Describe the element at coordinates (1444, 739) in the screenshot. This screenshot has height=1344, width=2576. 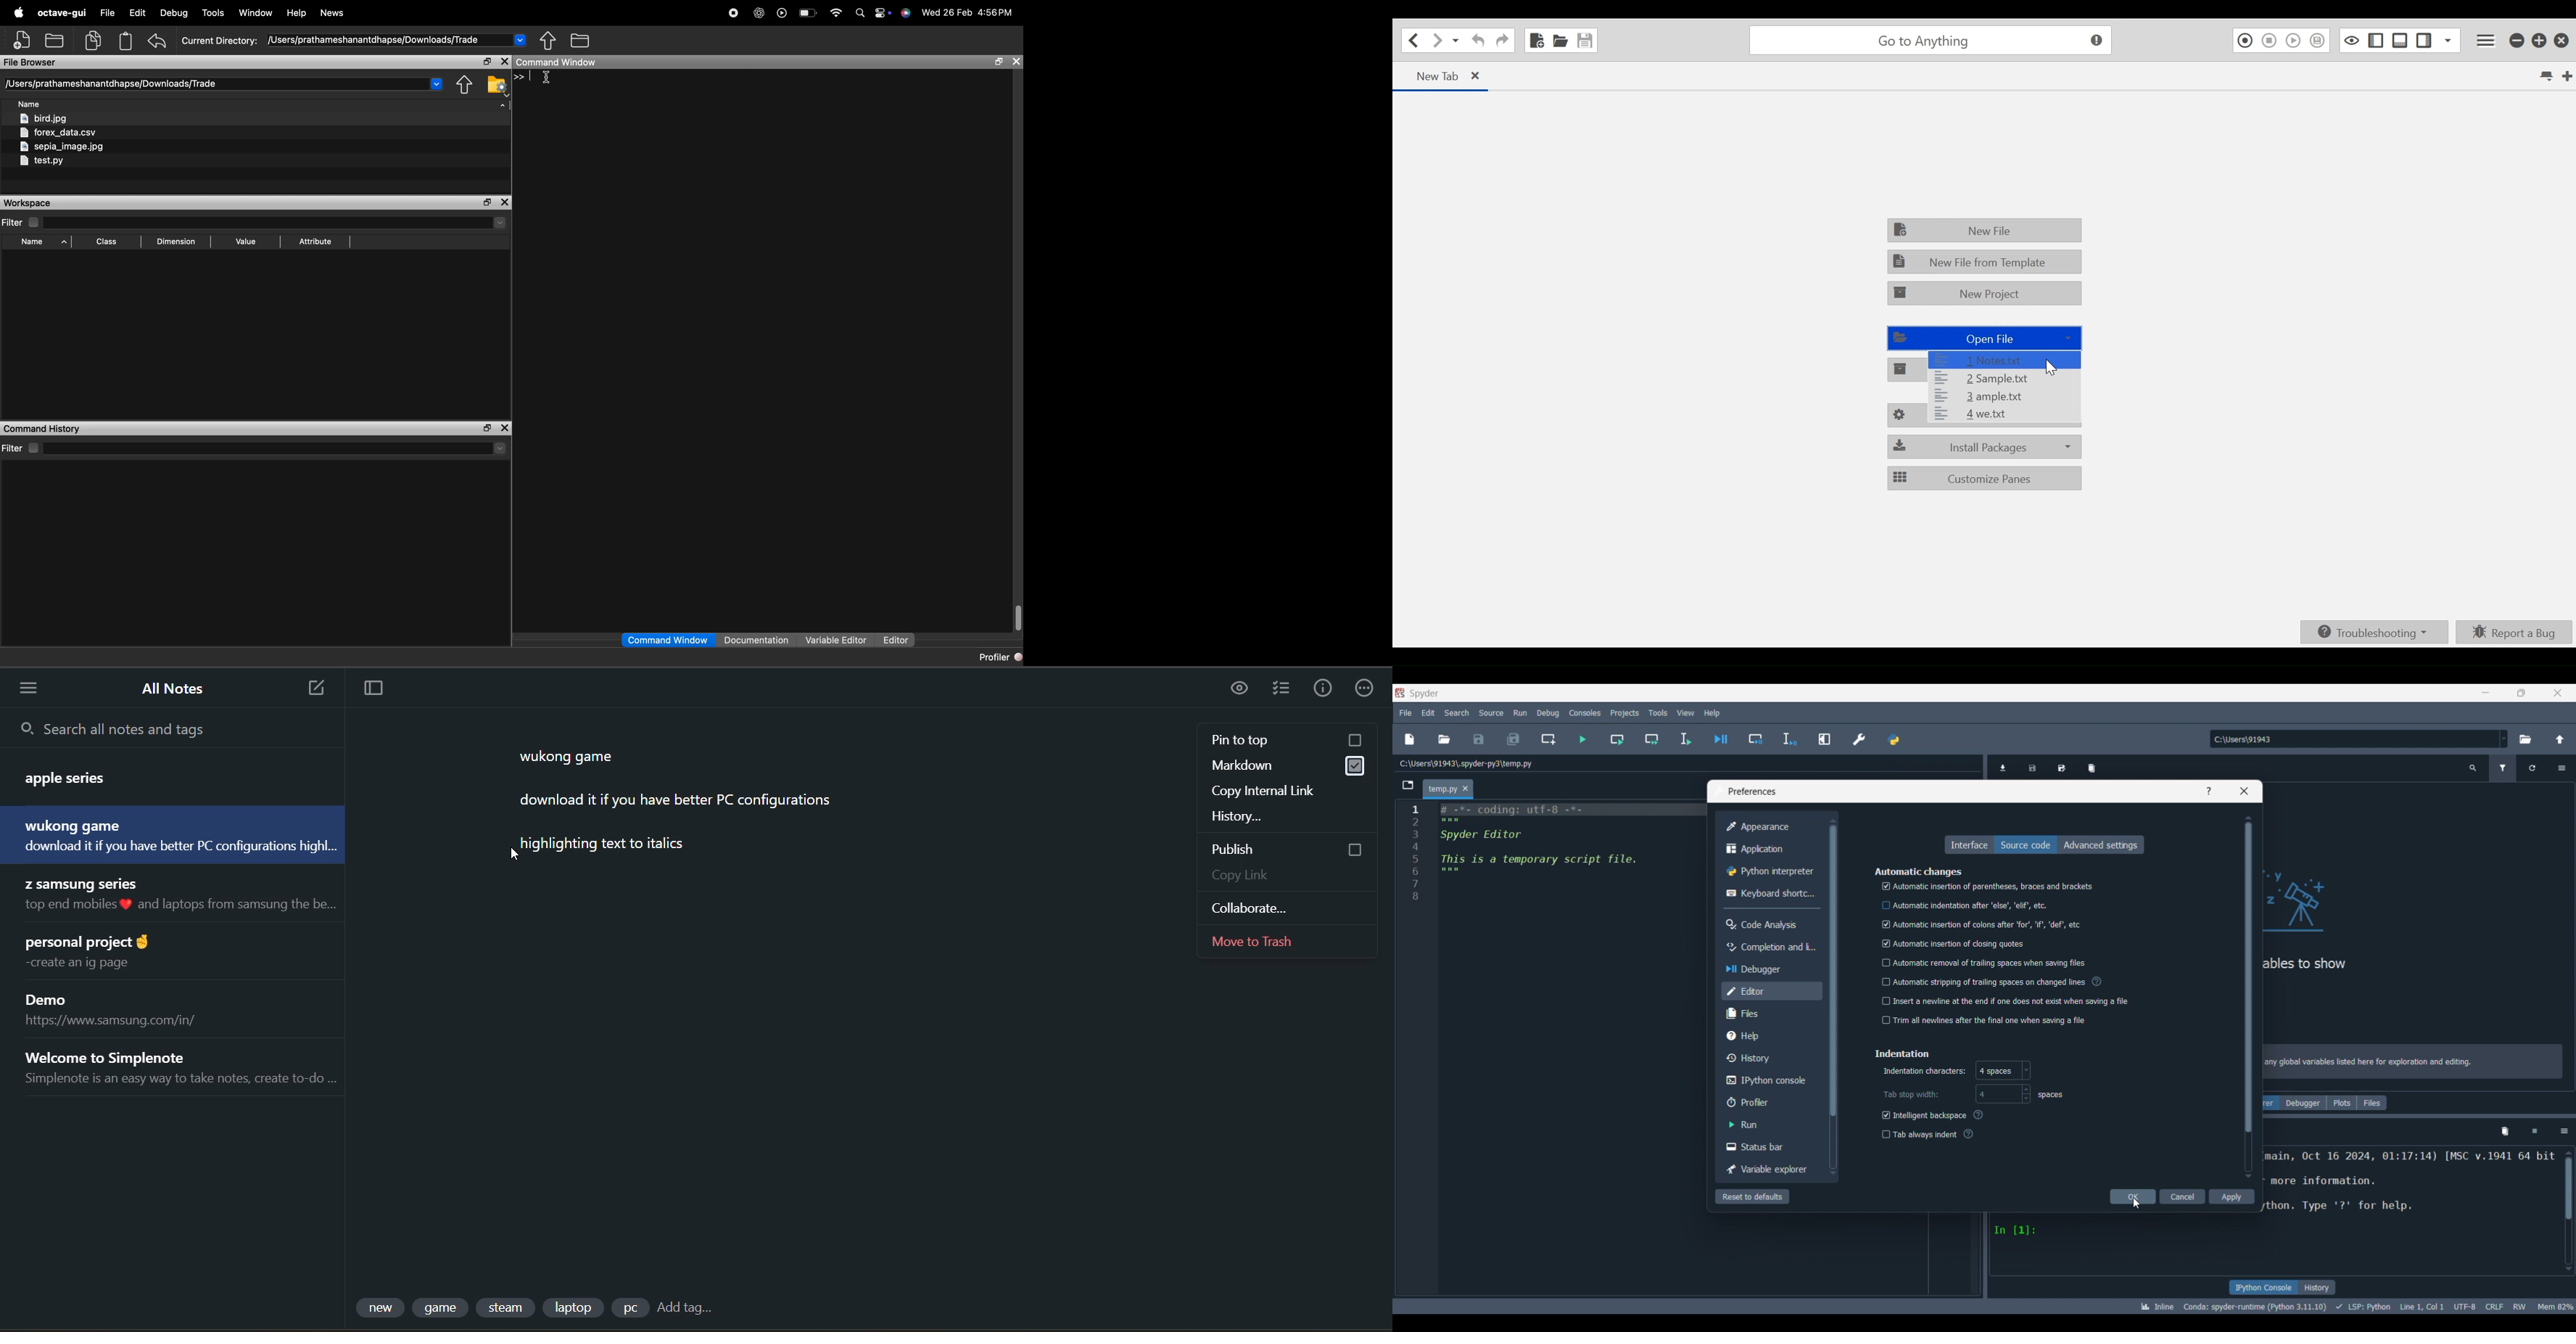
I see `Open file` at that location.